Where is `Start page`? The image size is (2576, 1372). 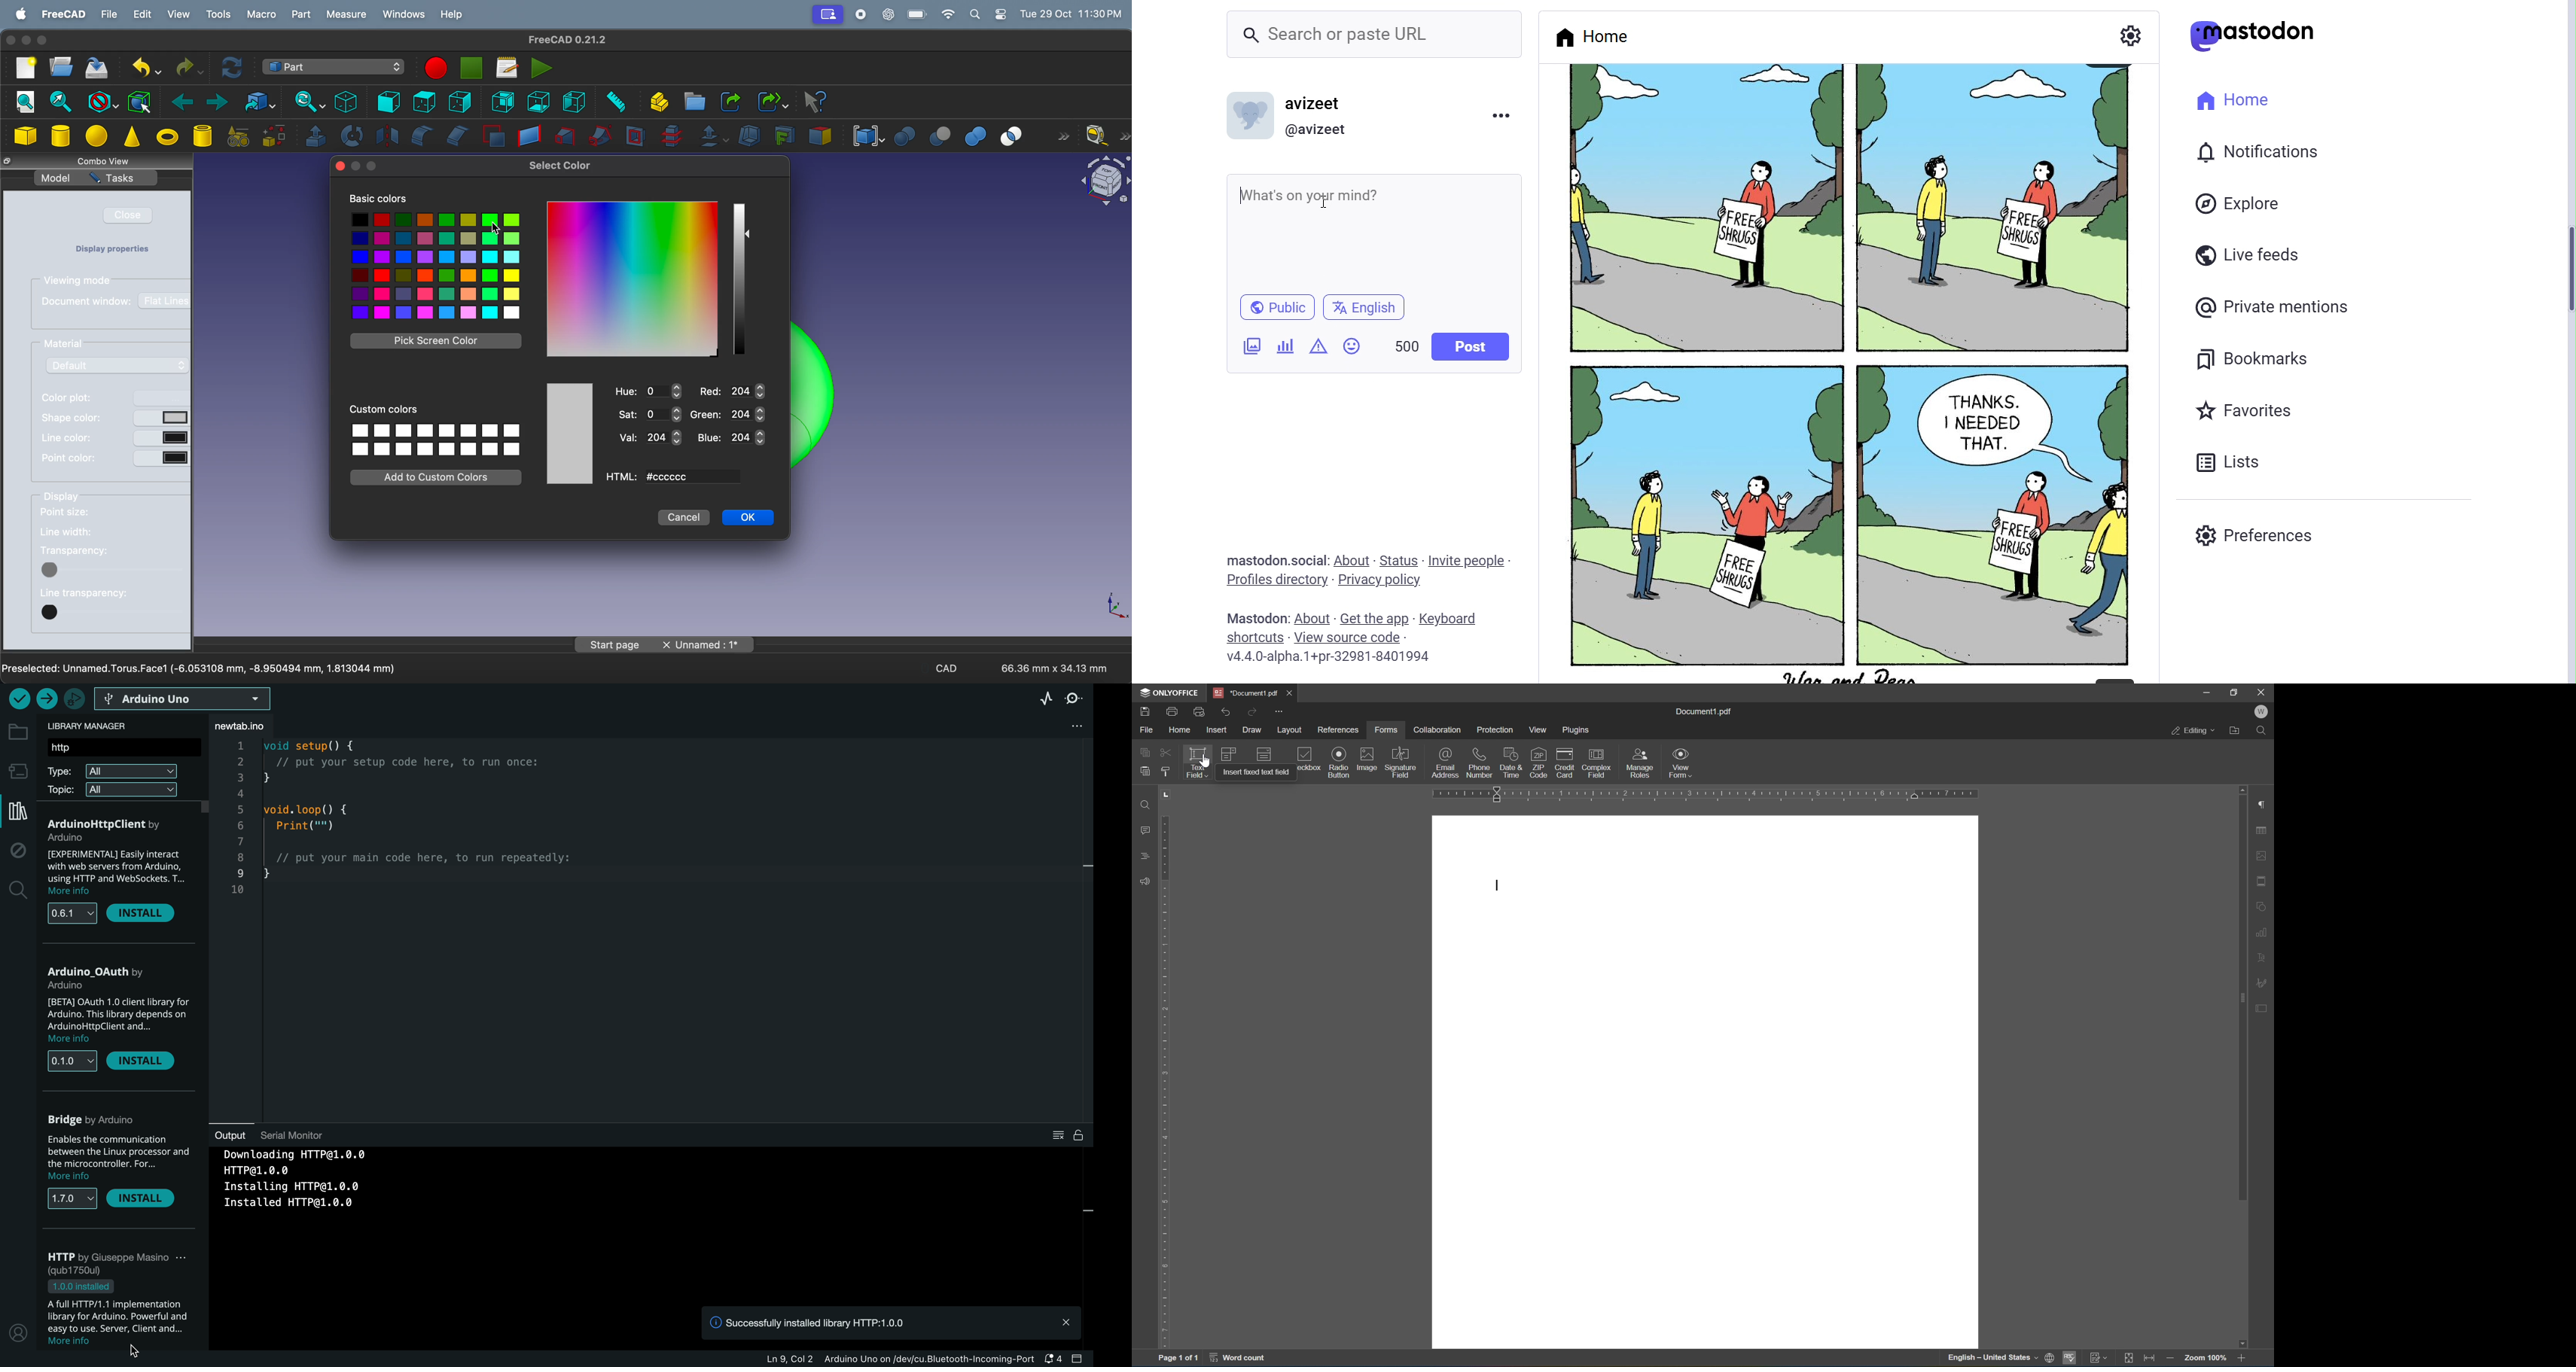
Start page is located at coordinates (612, 645).